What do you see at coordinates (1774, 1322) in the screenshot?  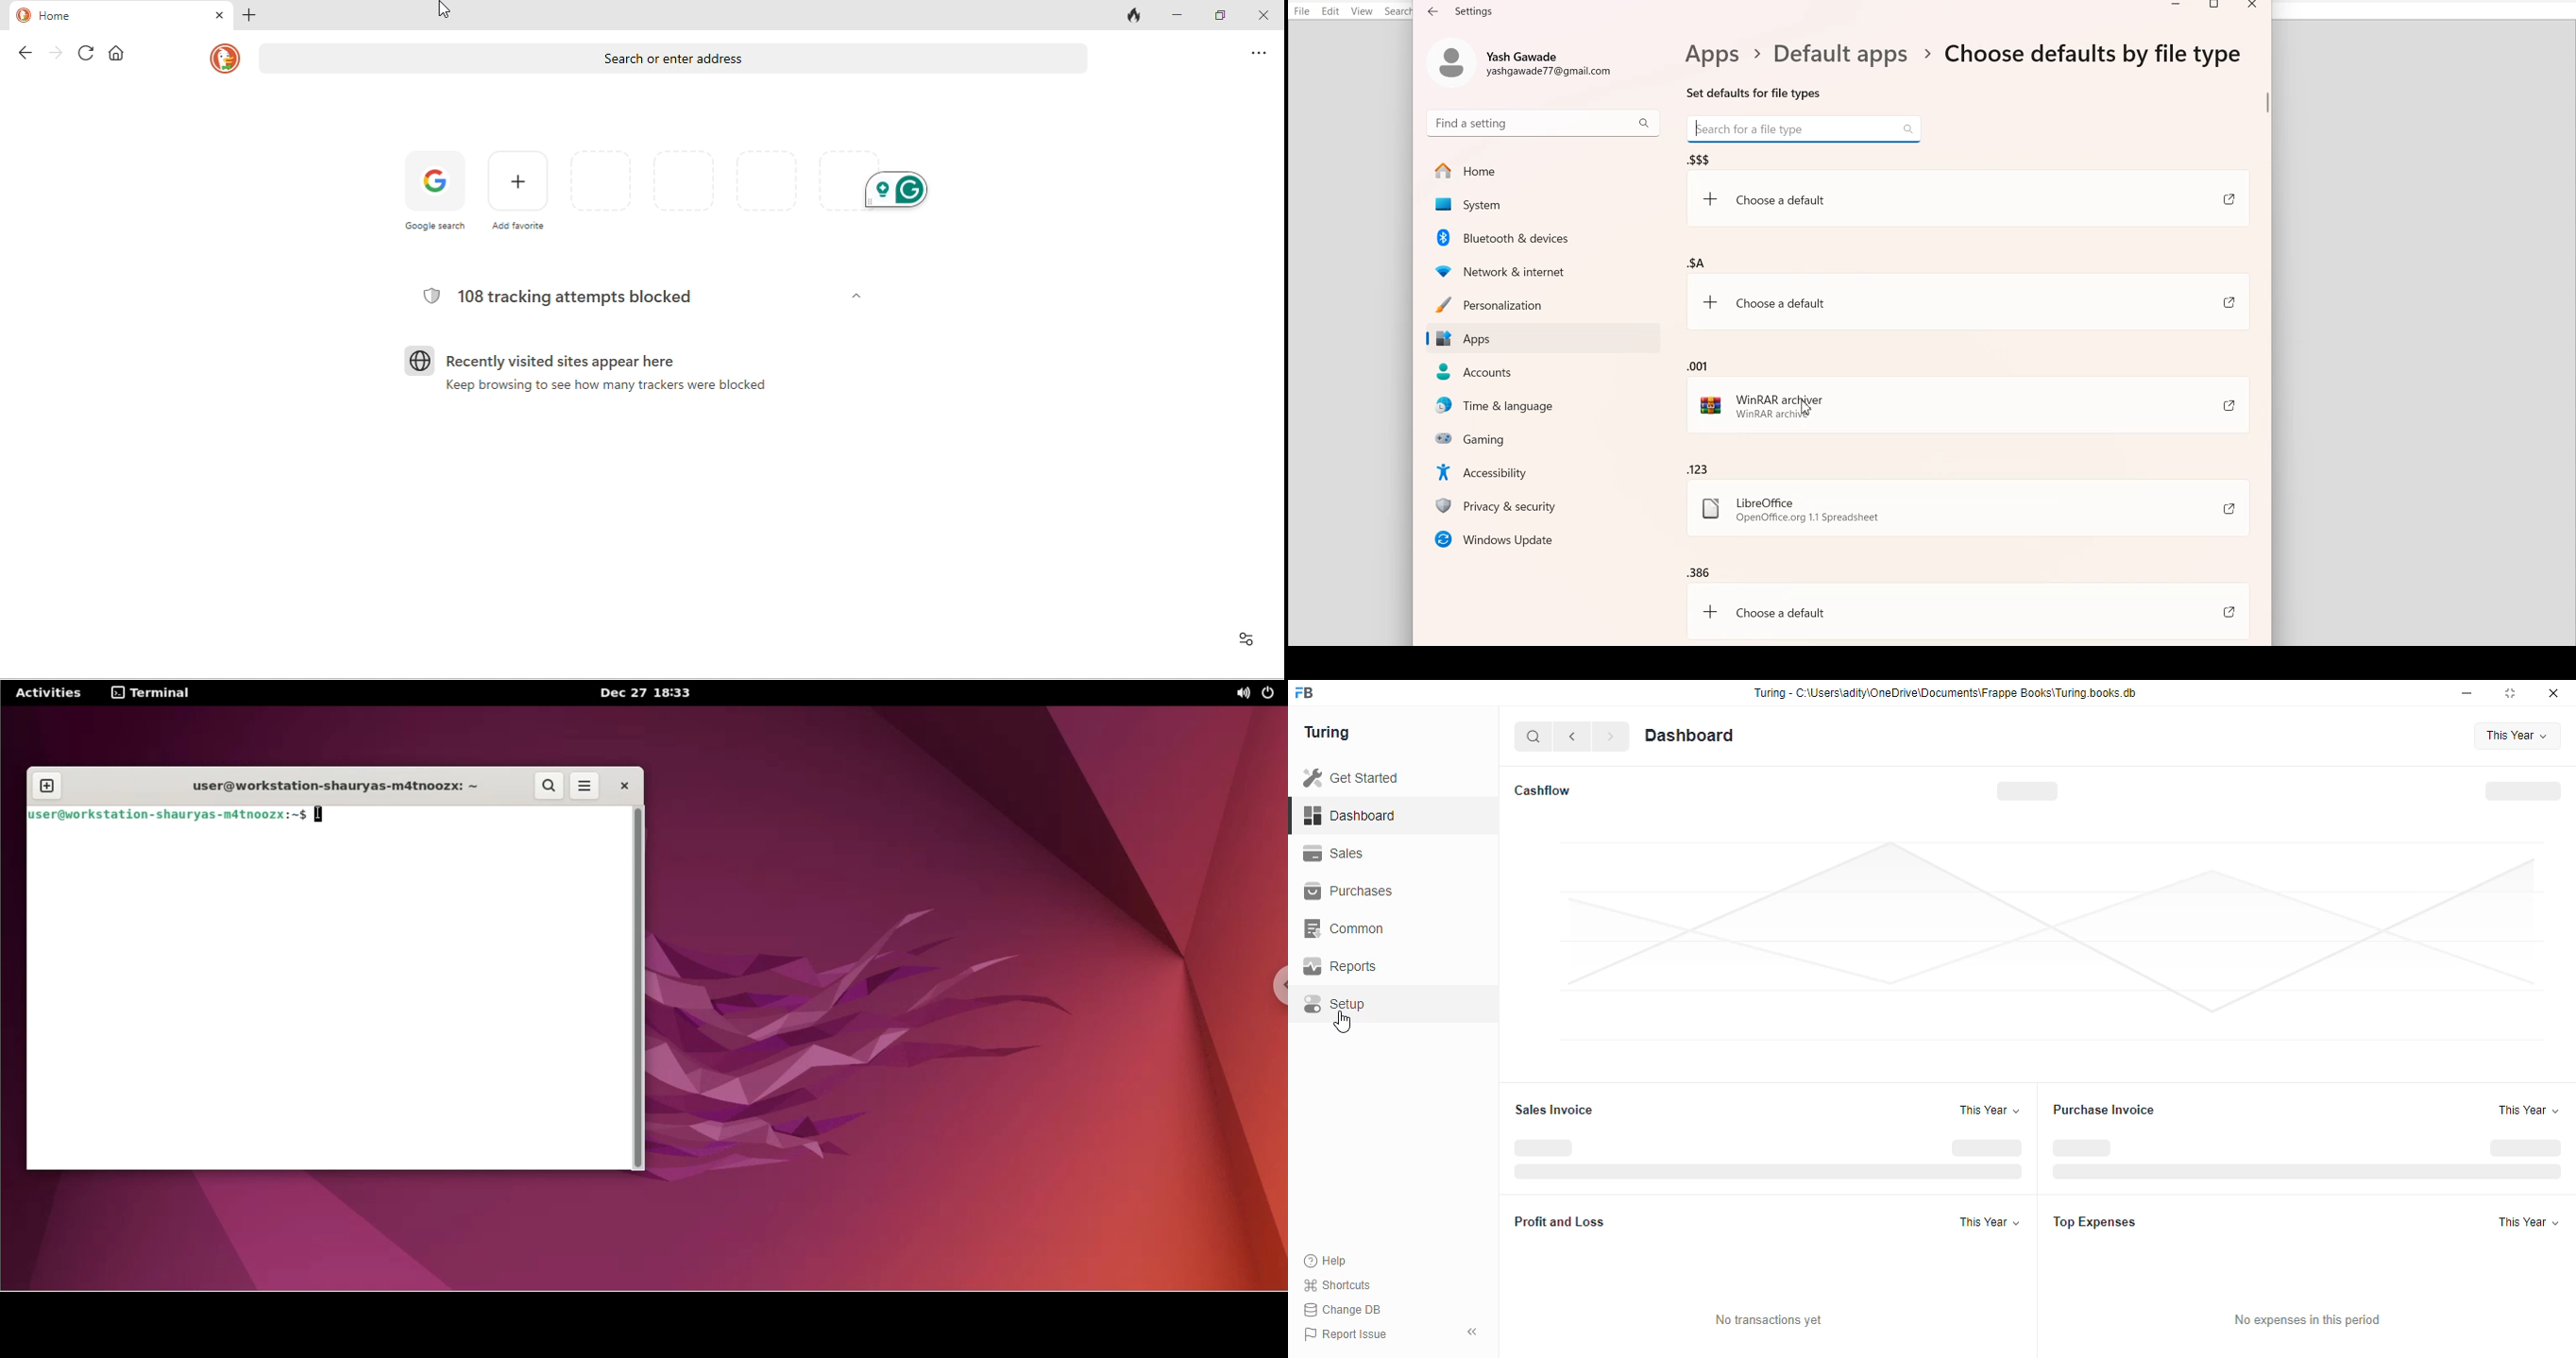 I see `No transactions yet` at bounding box center [1774, 1322].